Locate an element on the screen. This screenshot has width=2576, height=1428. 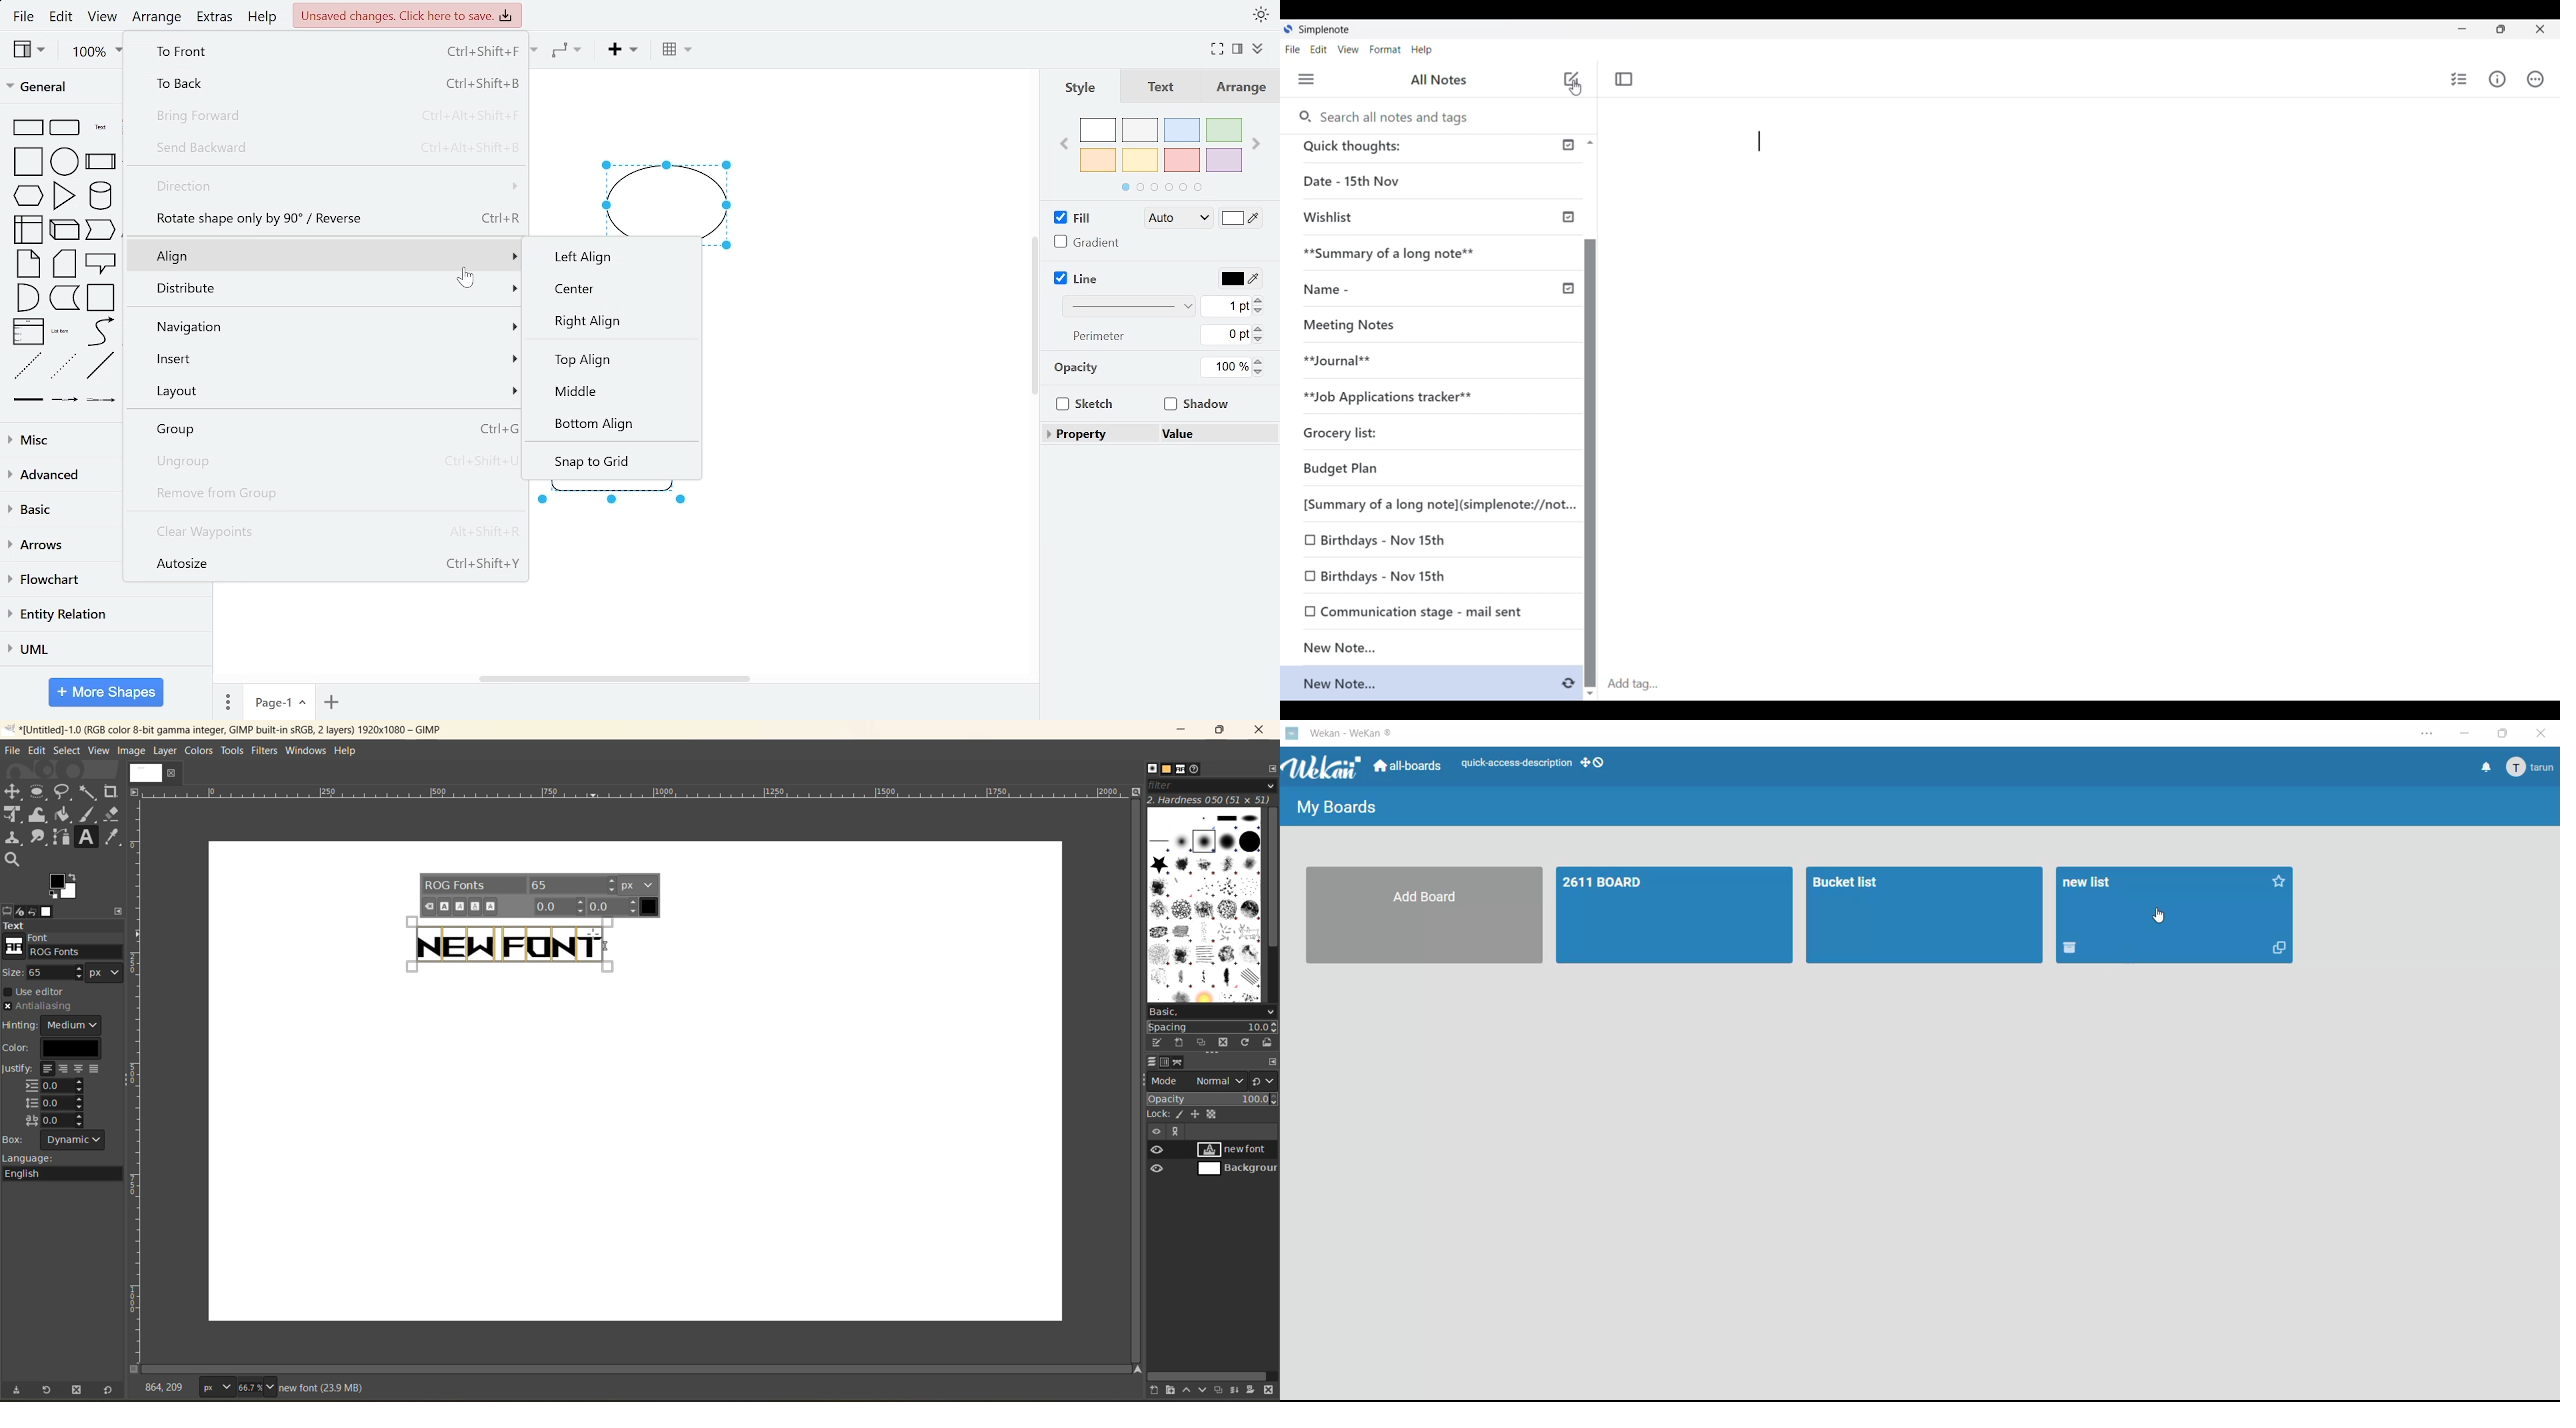
step is located at coordinates (64, 299).